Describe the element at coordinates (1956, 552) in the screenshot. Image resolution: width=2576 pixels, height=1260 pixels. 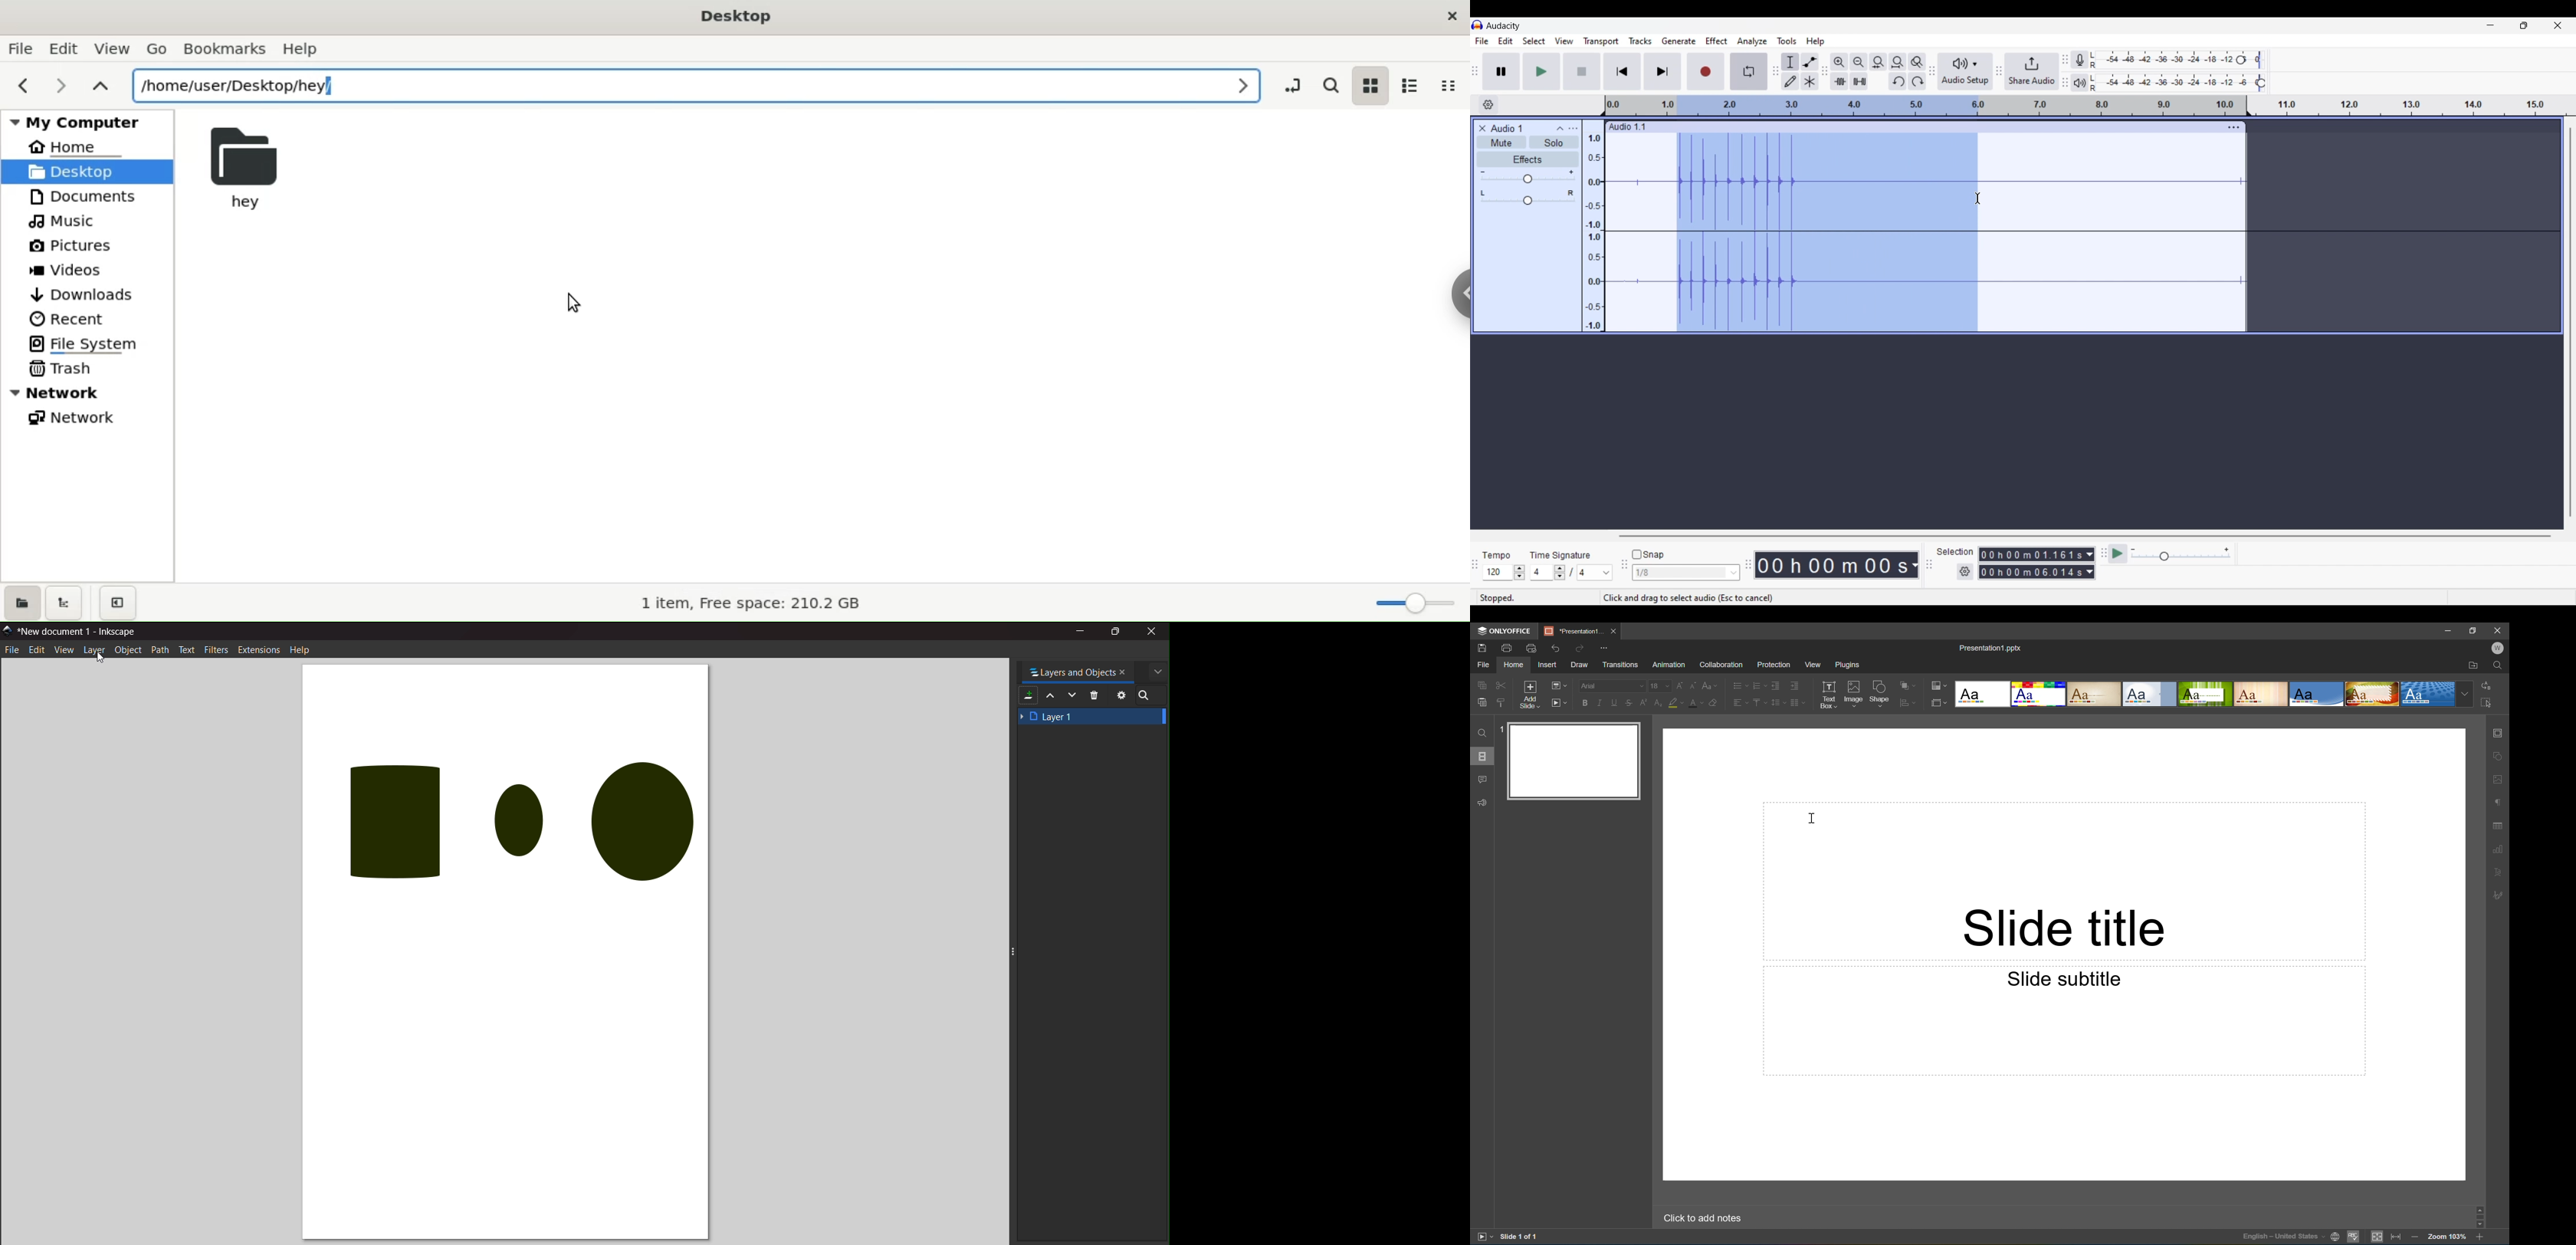
I see `Selection` at that location.